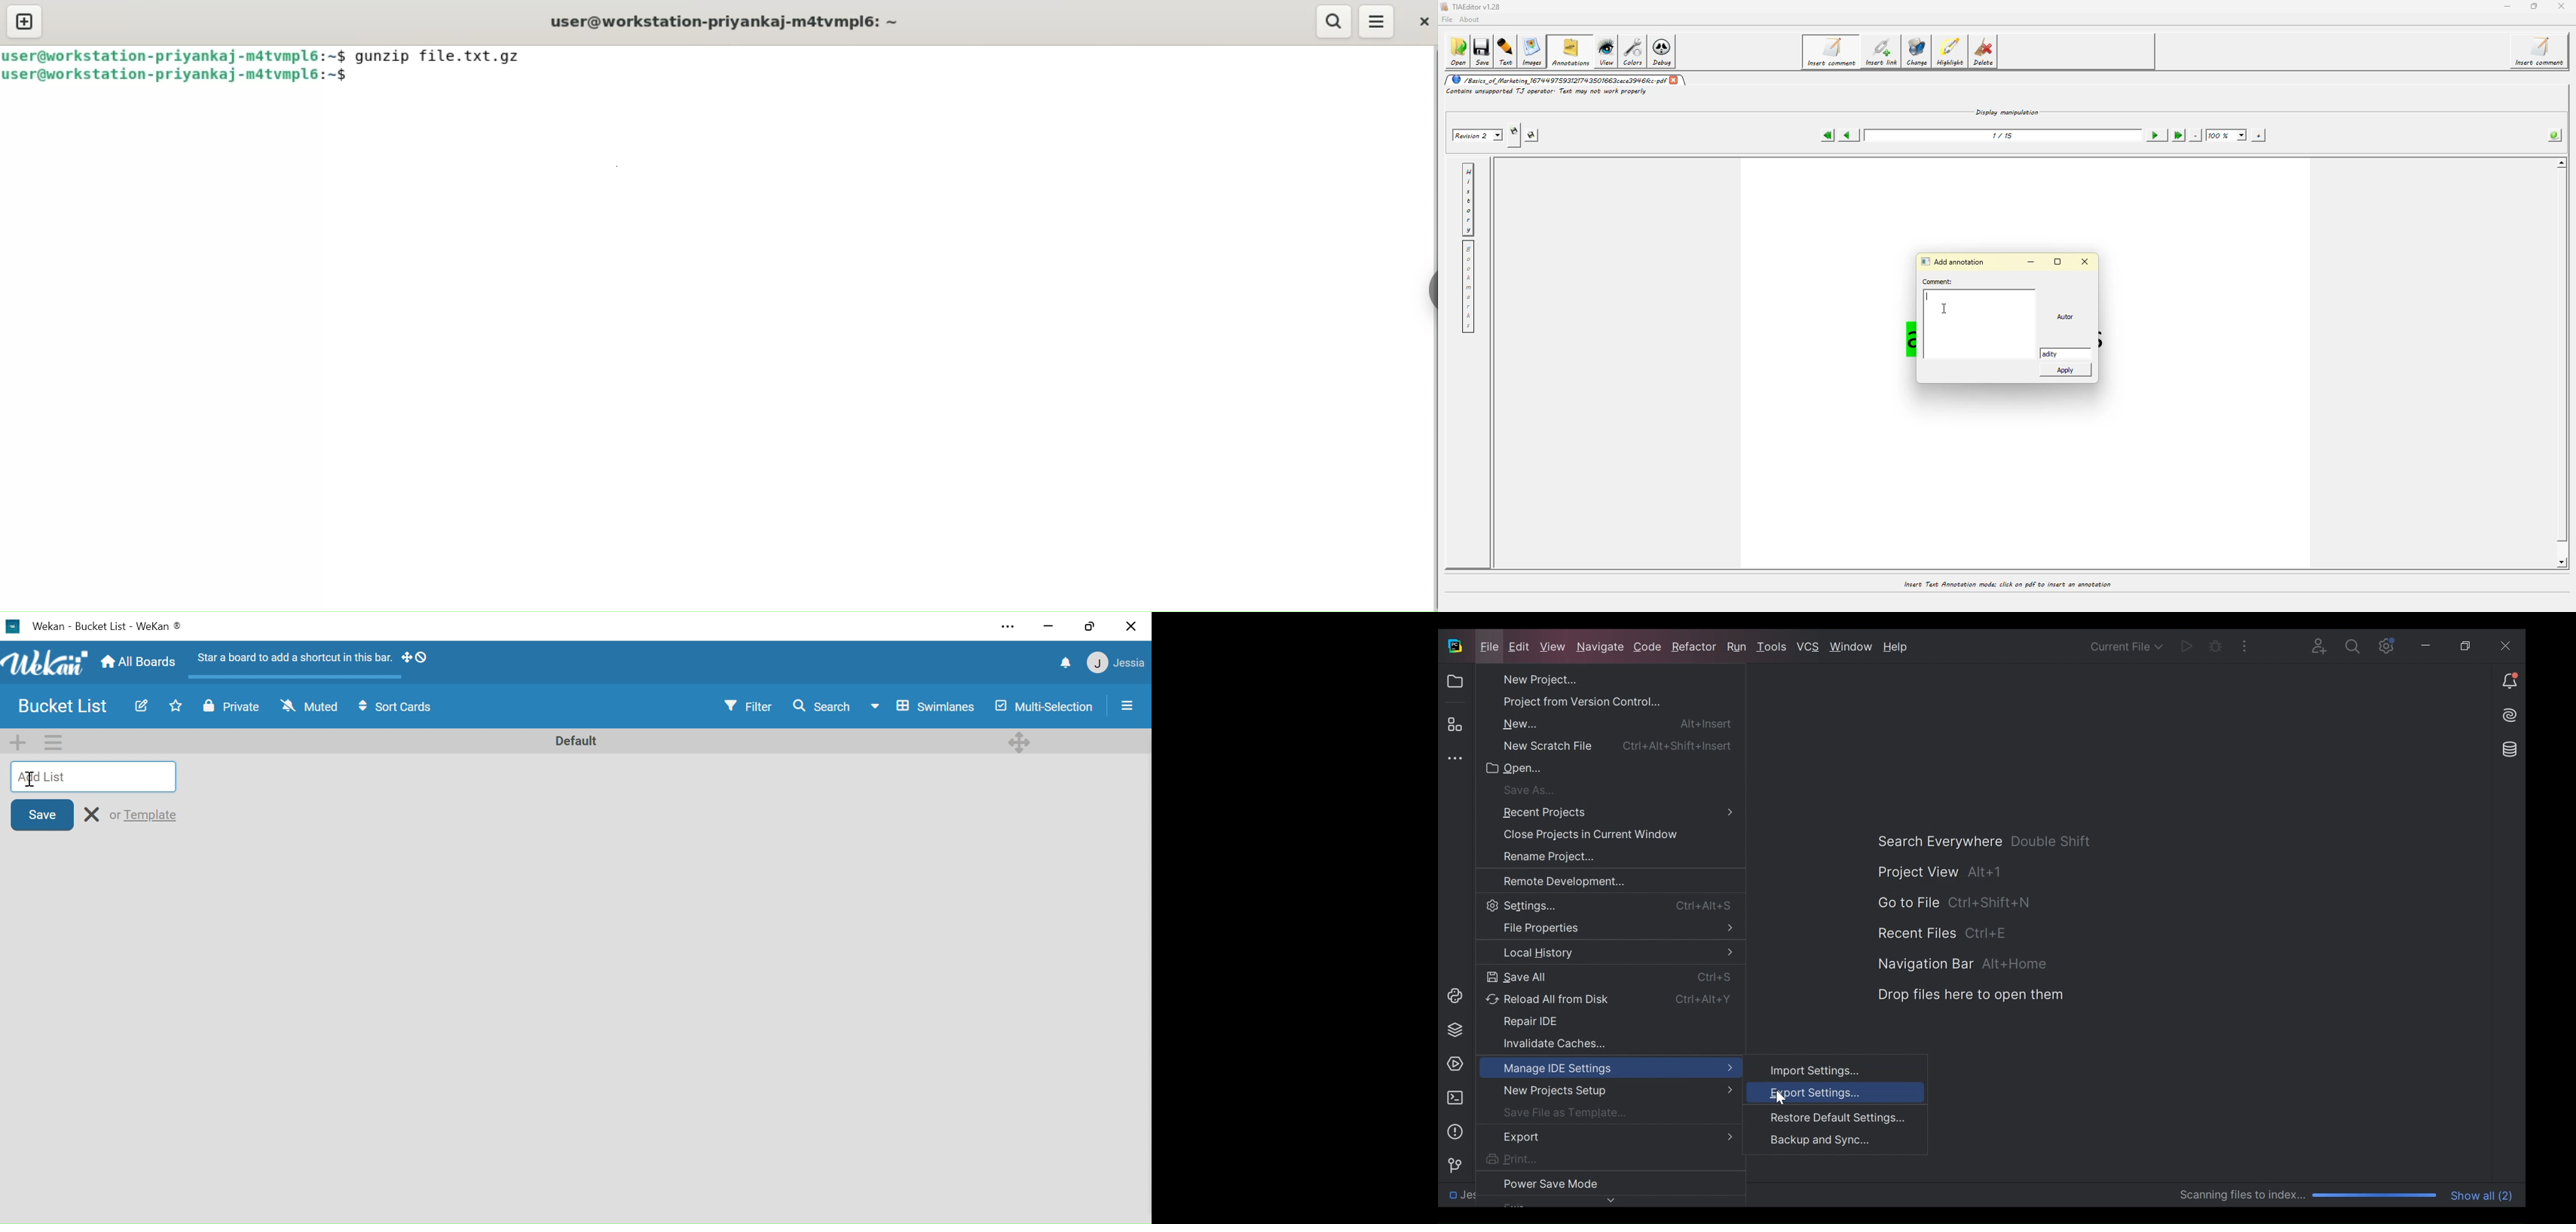  Describe the element at coordinates (1604, 904) in the screenshot. I see `Settings` at that location.